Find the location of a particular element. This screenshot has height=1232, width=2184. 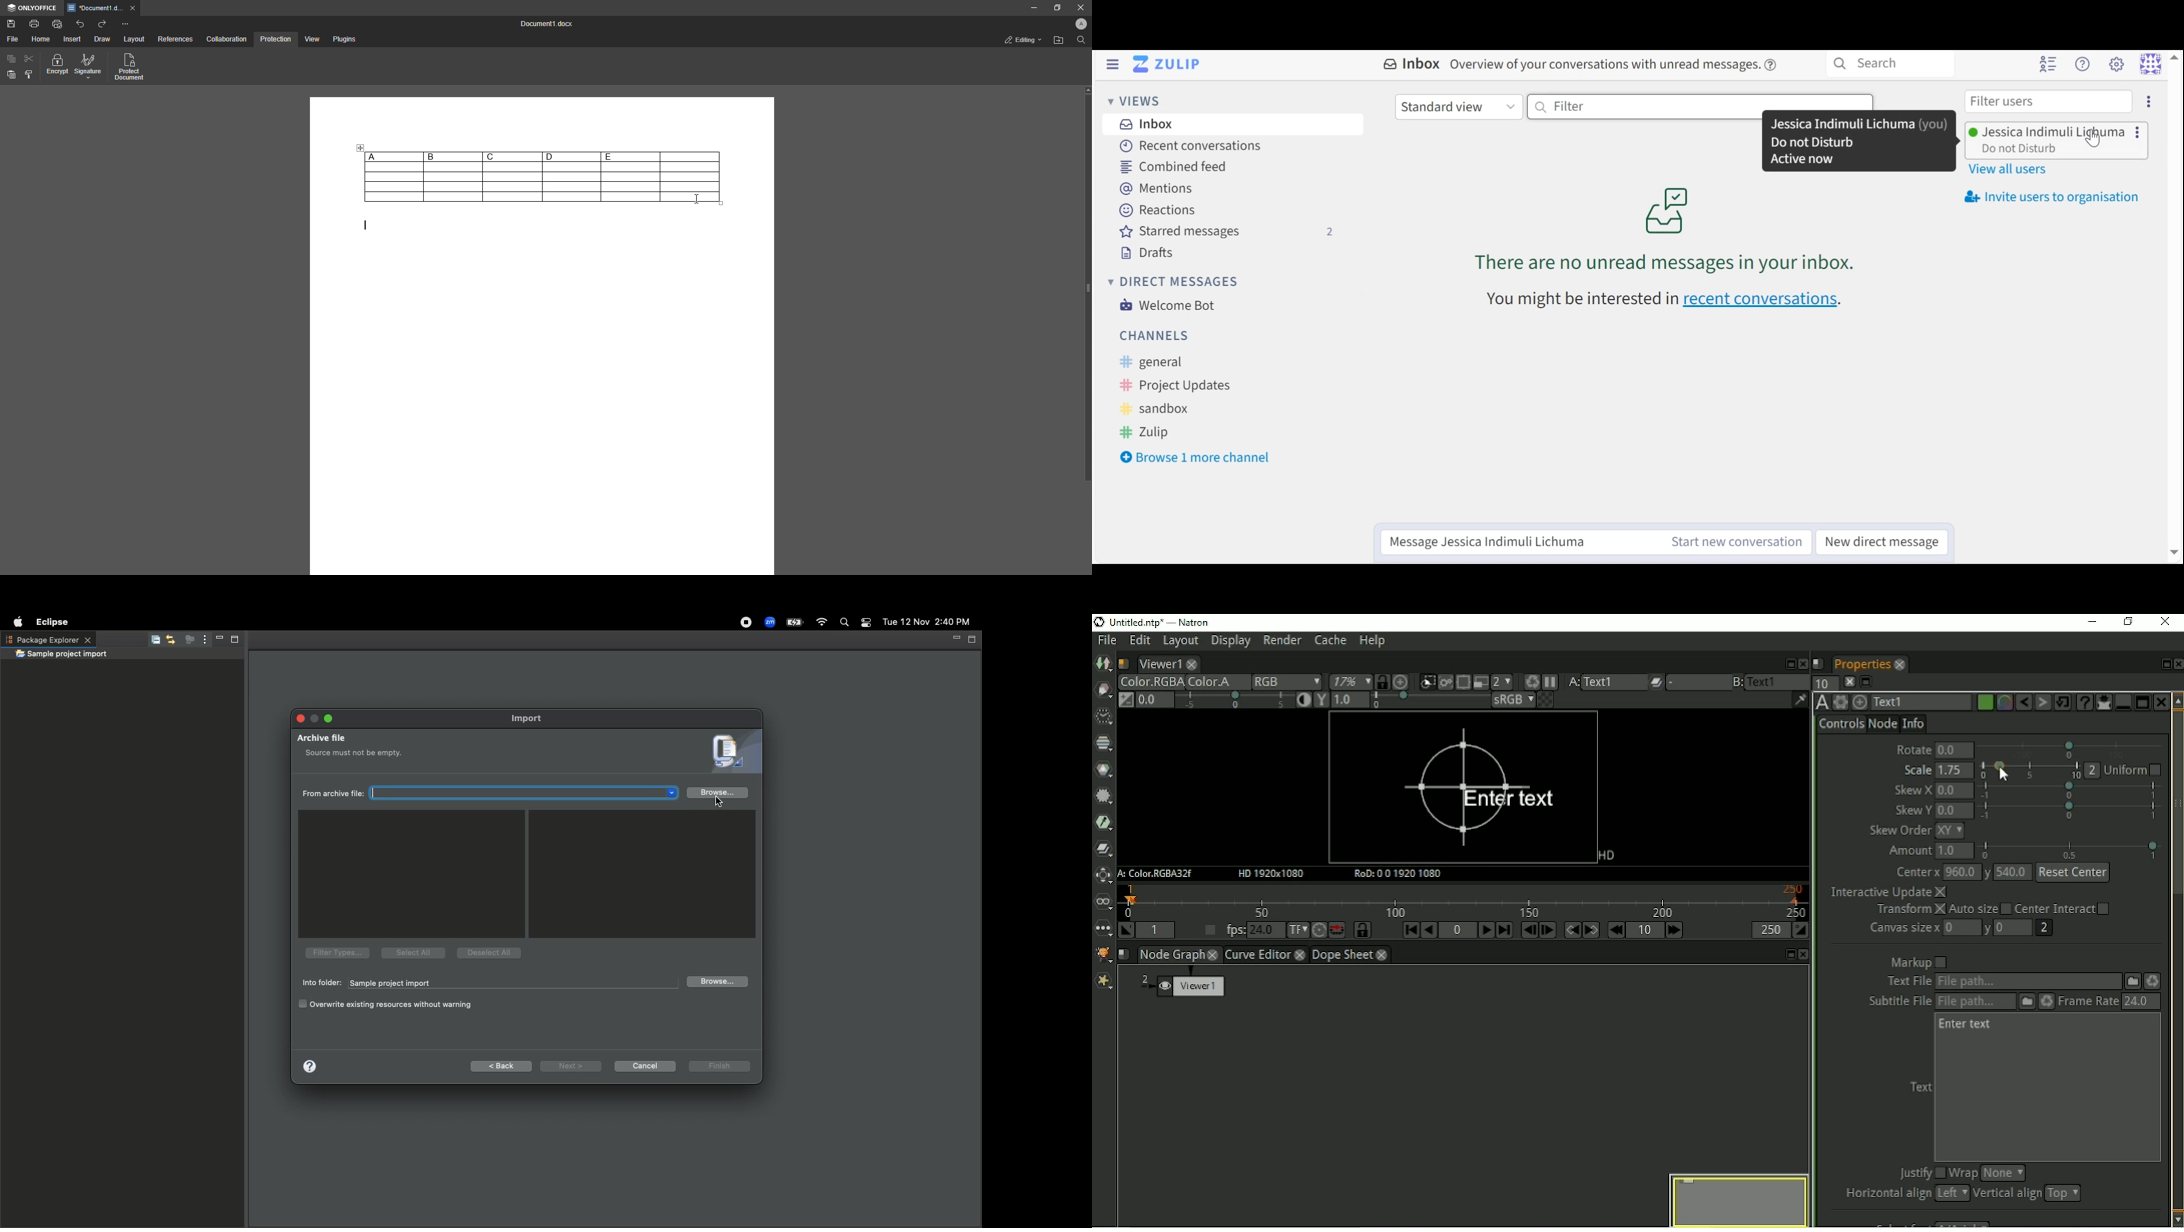

Combined feed is located at coordinates (1174, 168).